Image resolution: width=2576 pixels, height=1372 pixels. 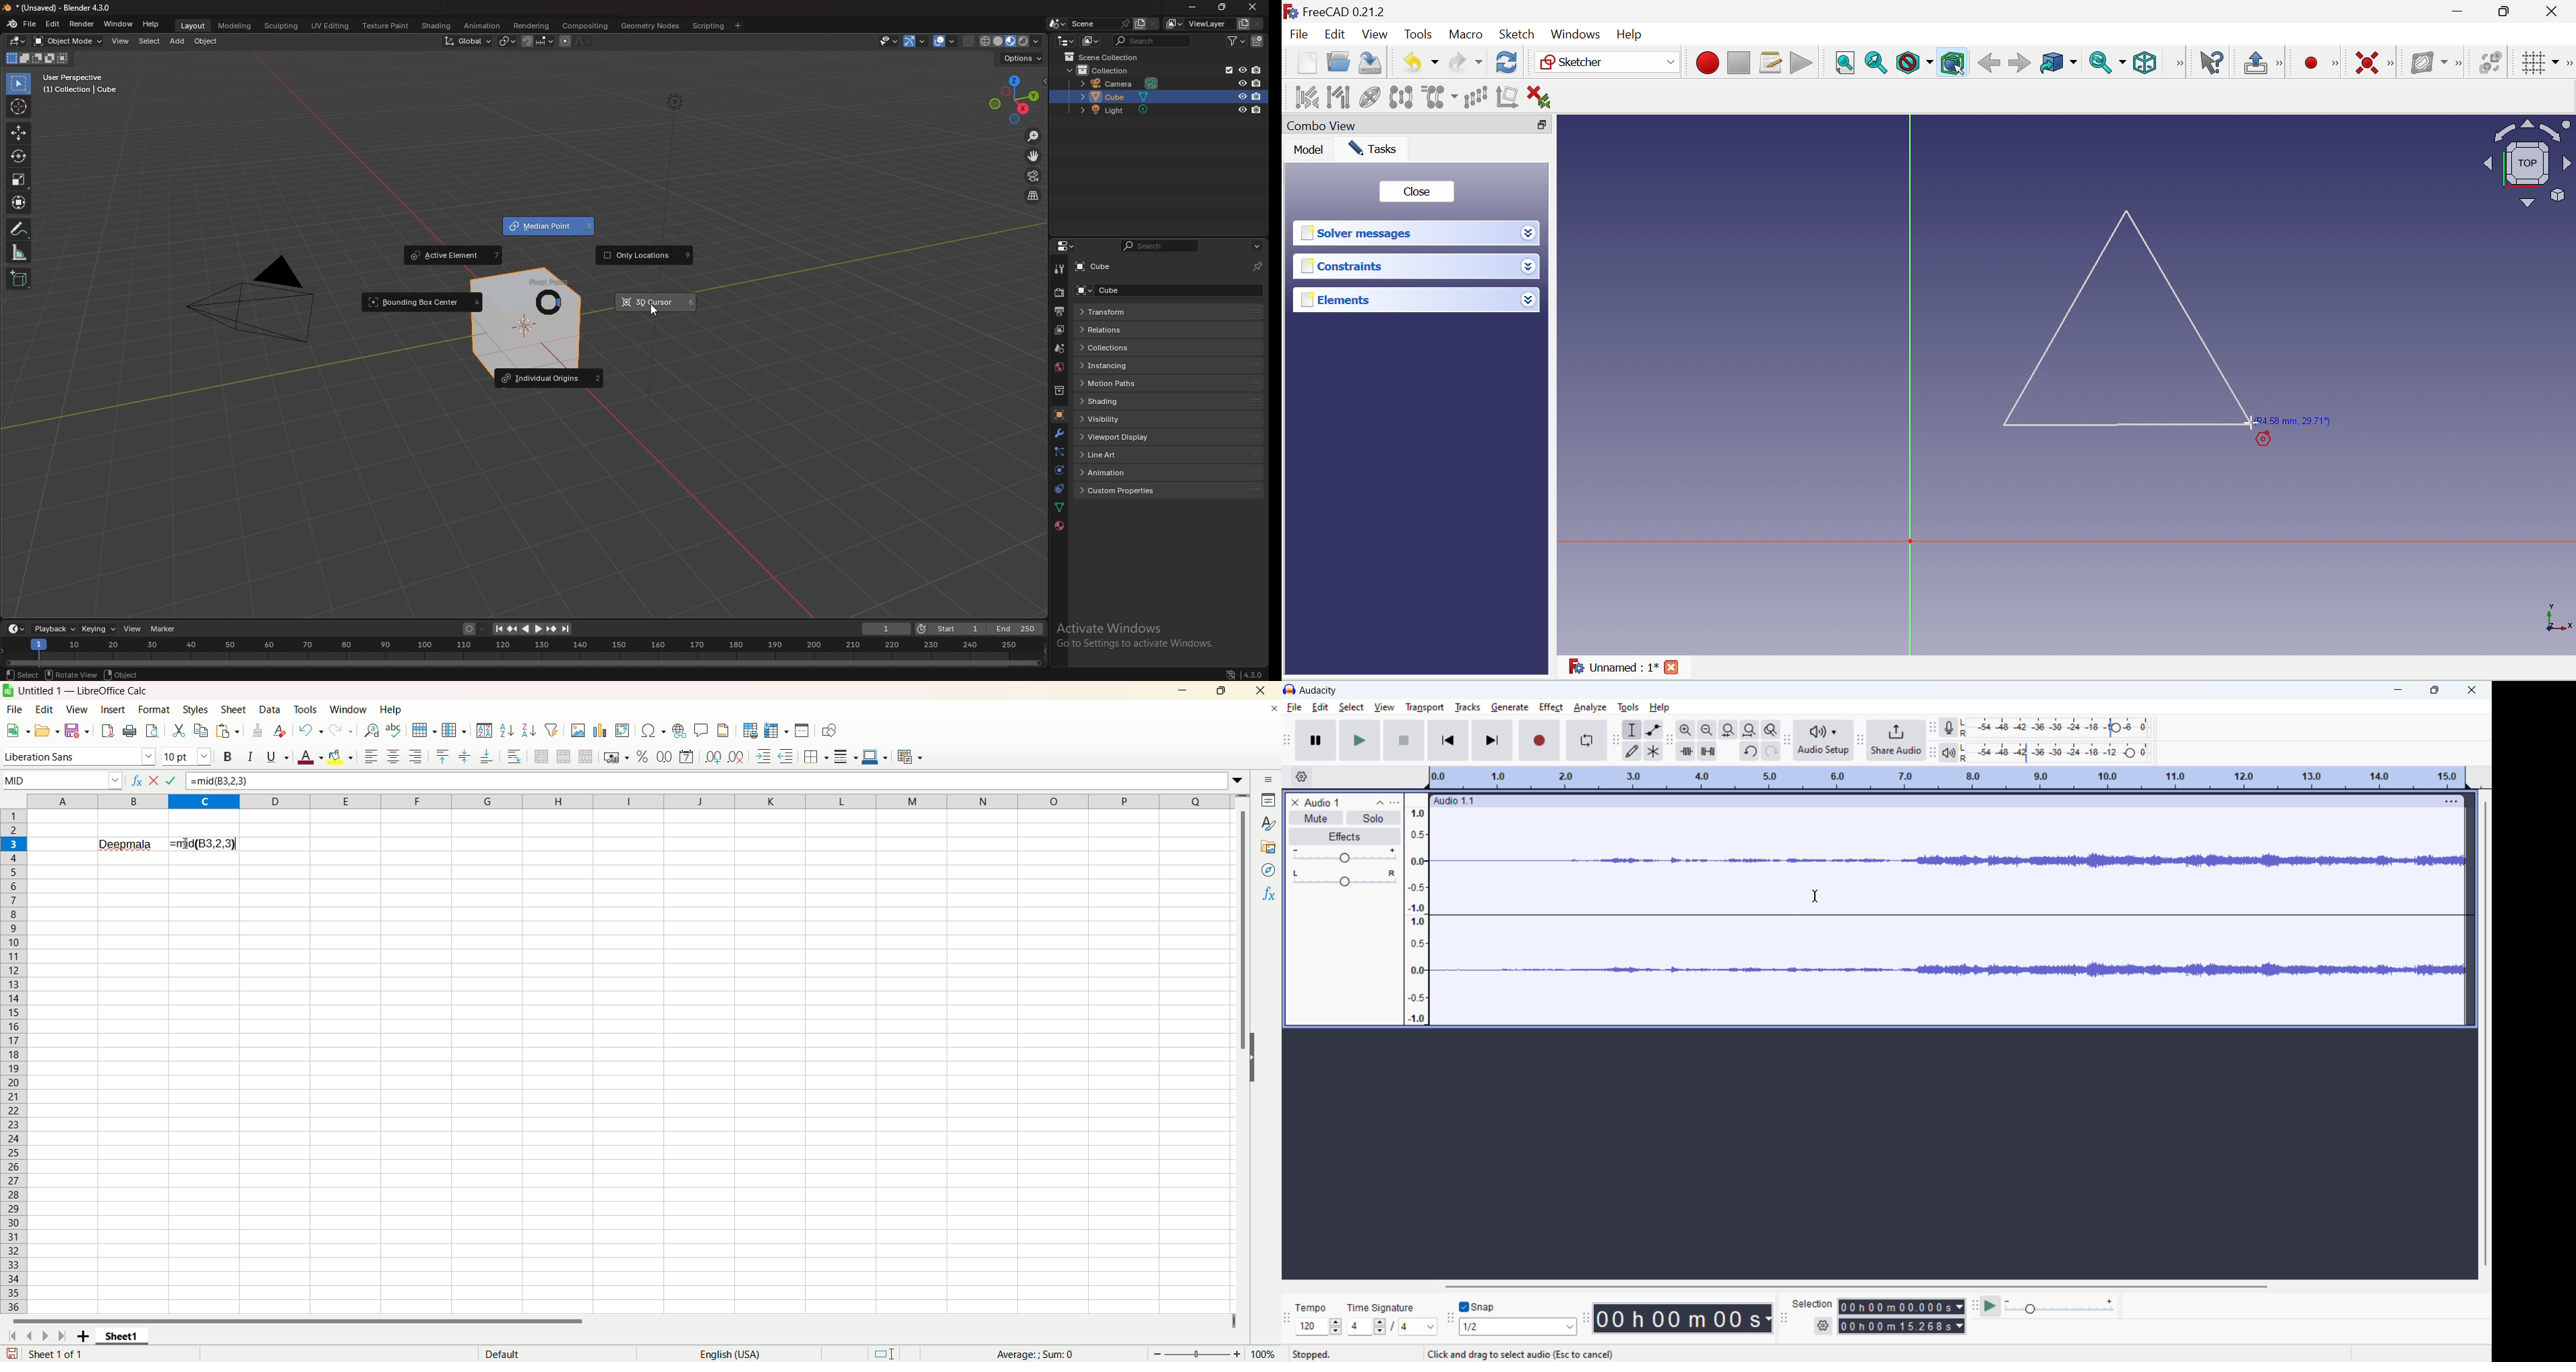 What do you see at coordinates (1319, 690) in the screenshot?
I see `title` at bounding box center [1319, 690].